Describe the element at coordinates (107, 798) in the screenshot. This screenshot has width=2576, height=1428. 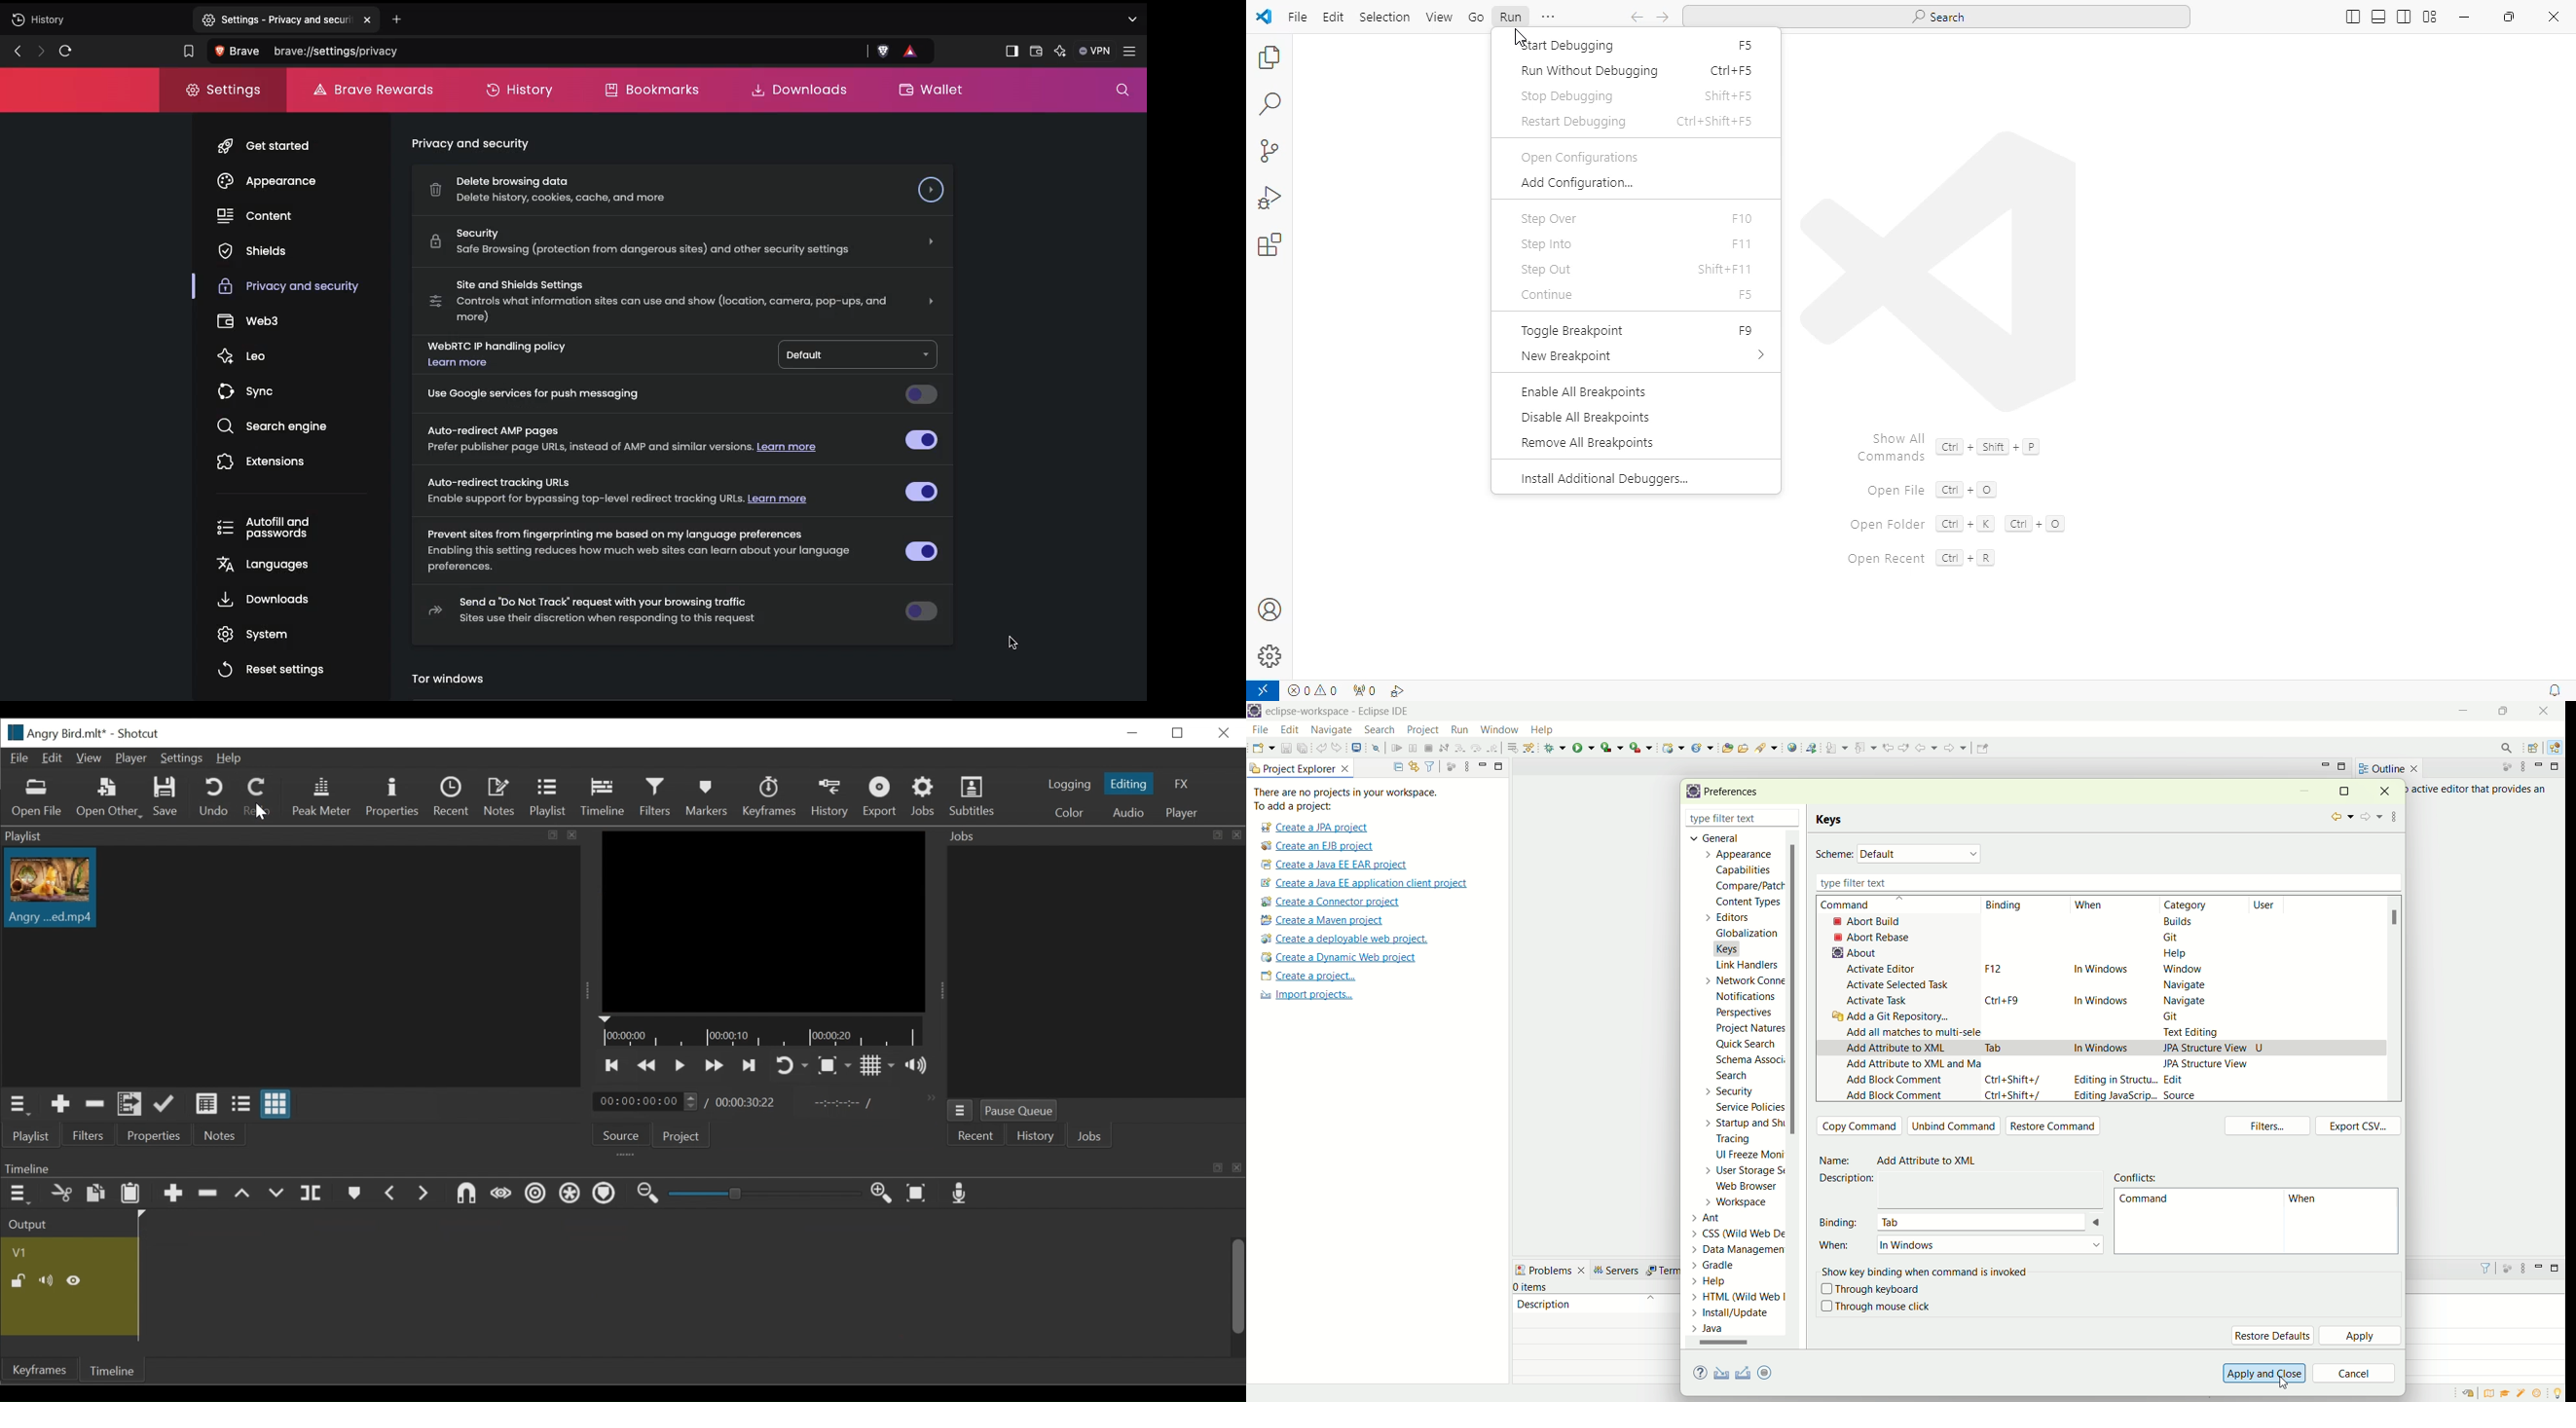
I see `Open Other File` at that location.